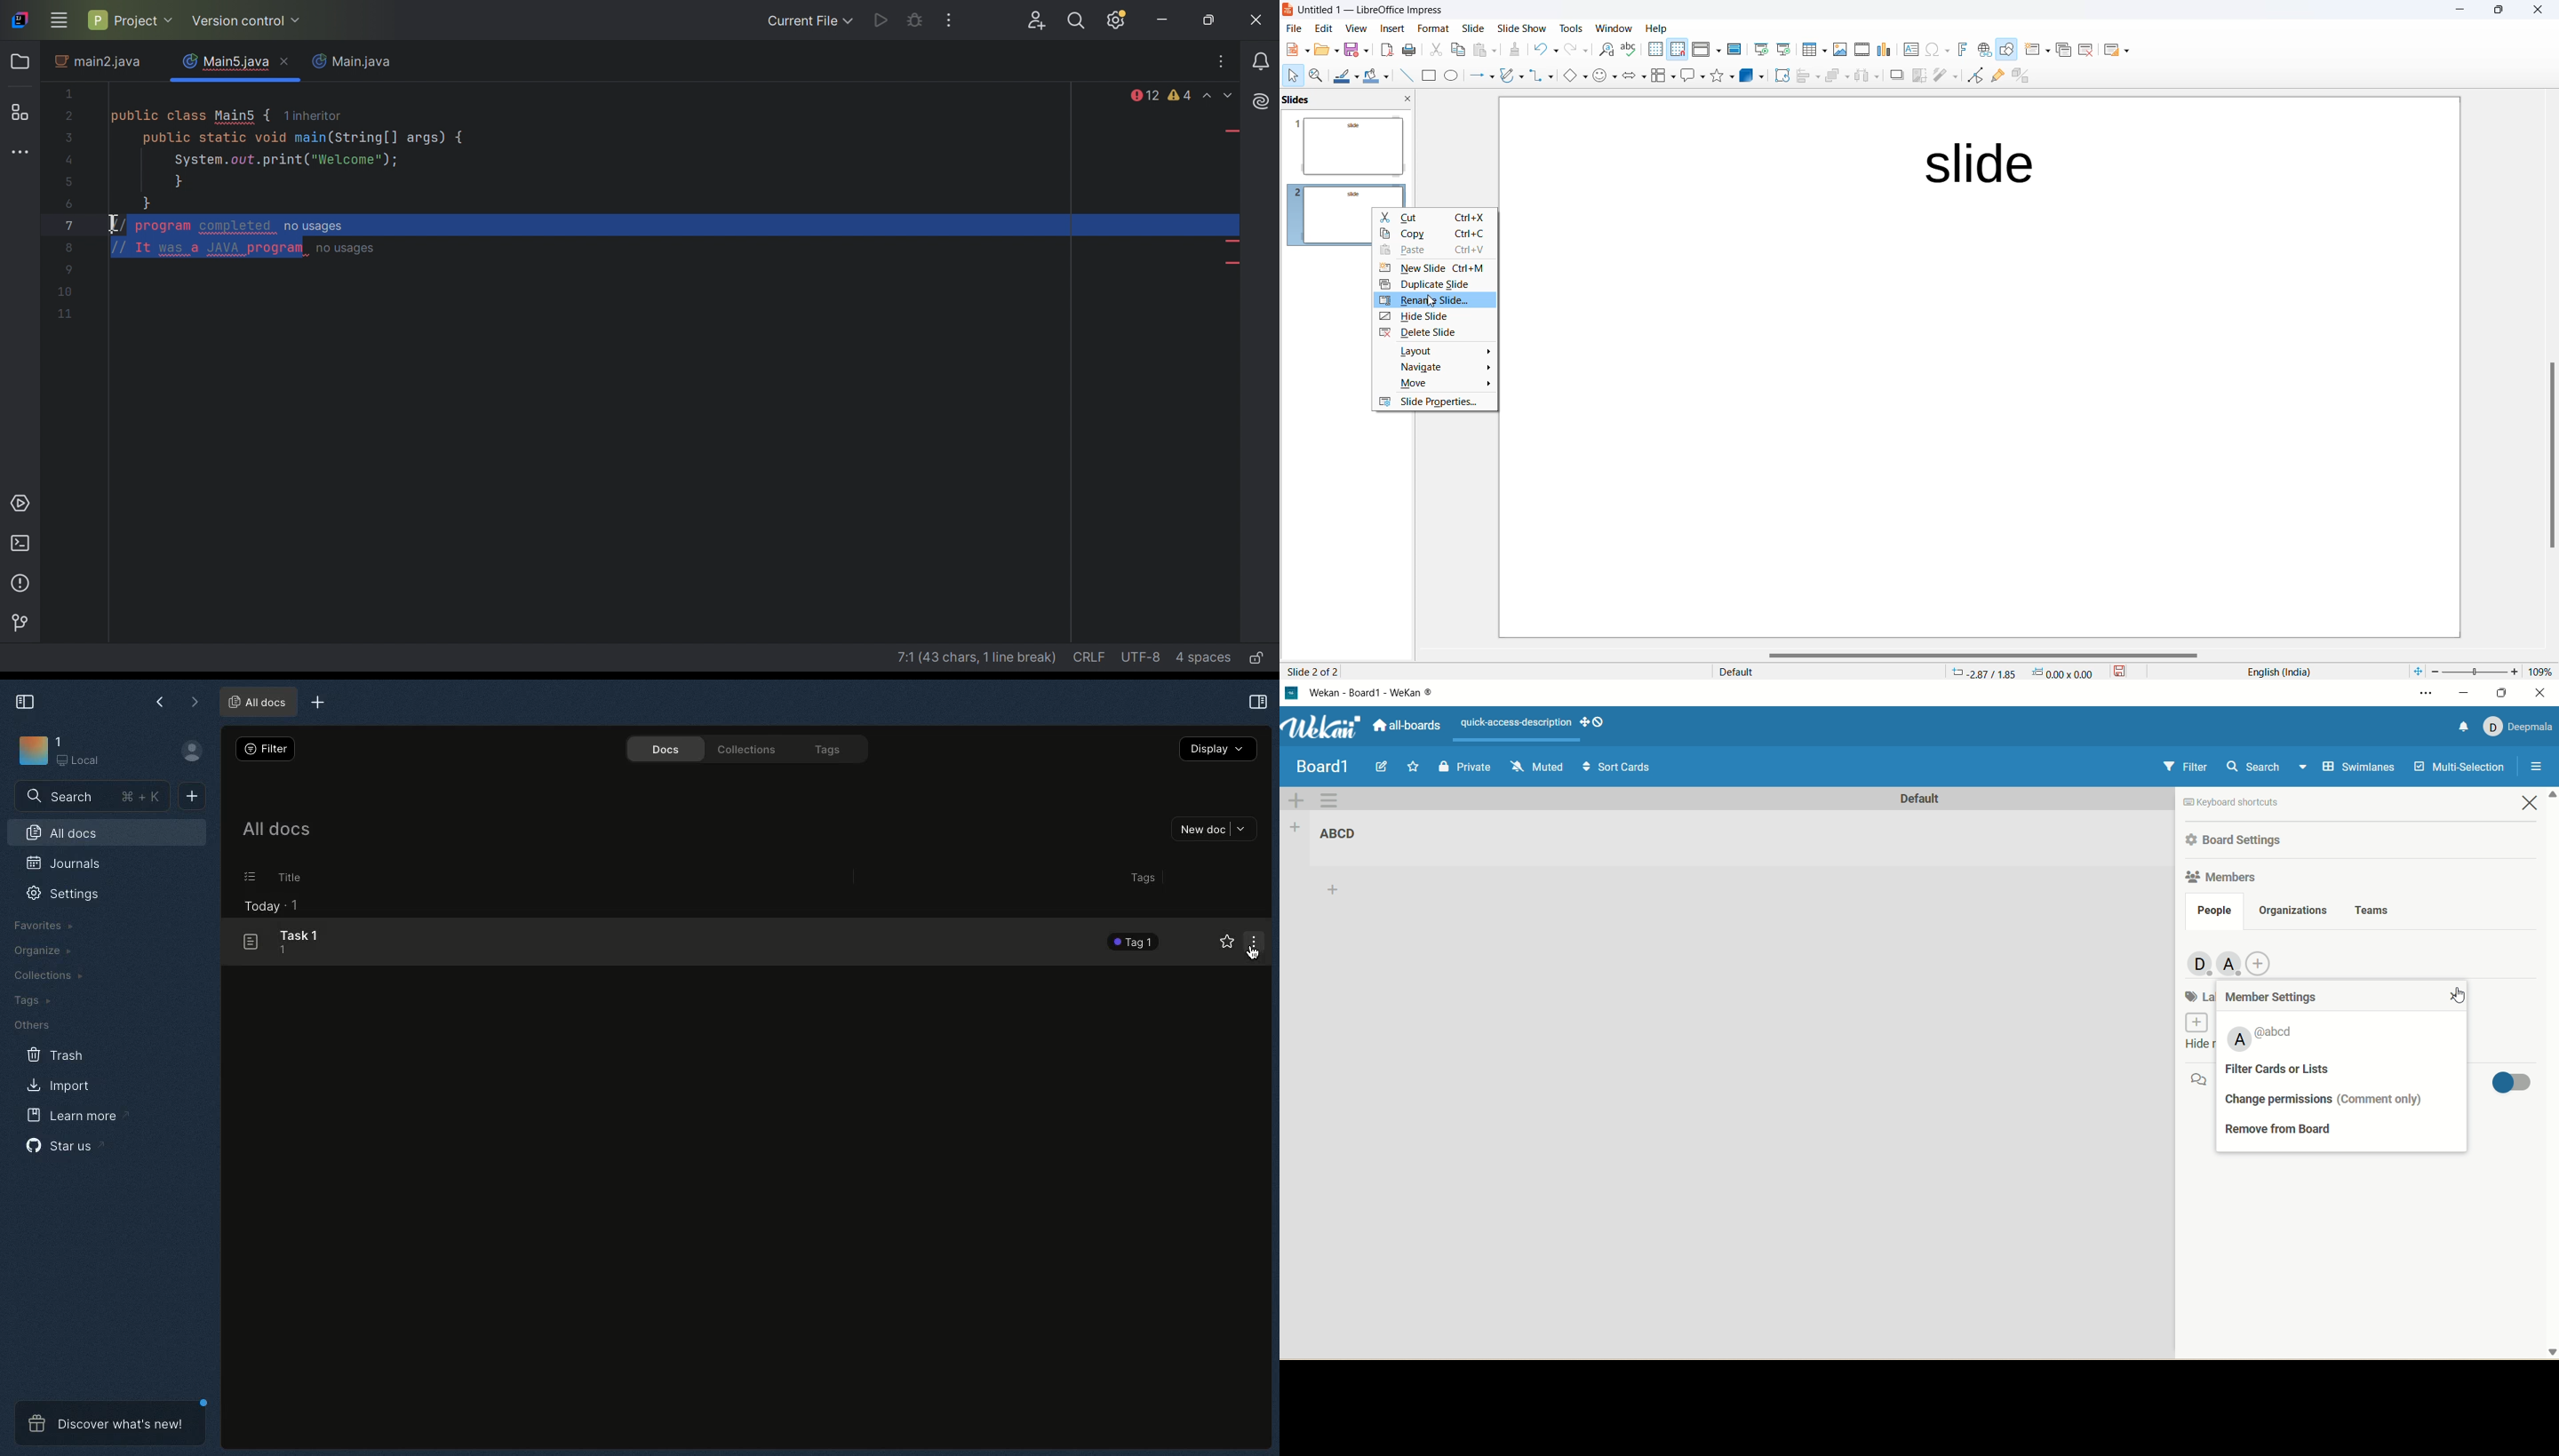 The width and height of the screenshot is (2576, 1456). What do you see at coordinates (1162, 23) in the screenshot?
I see `Minimize` at bounding box center [1162, 23].